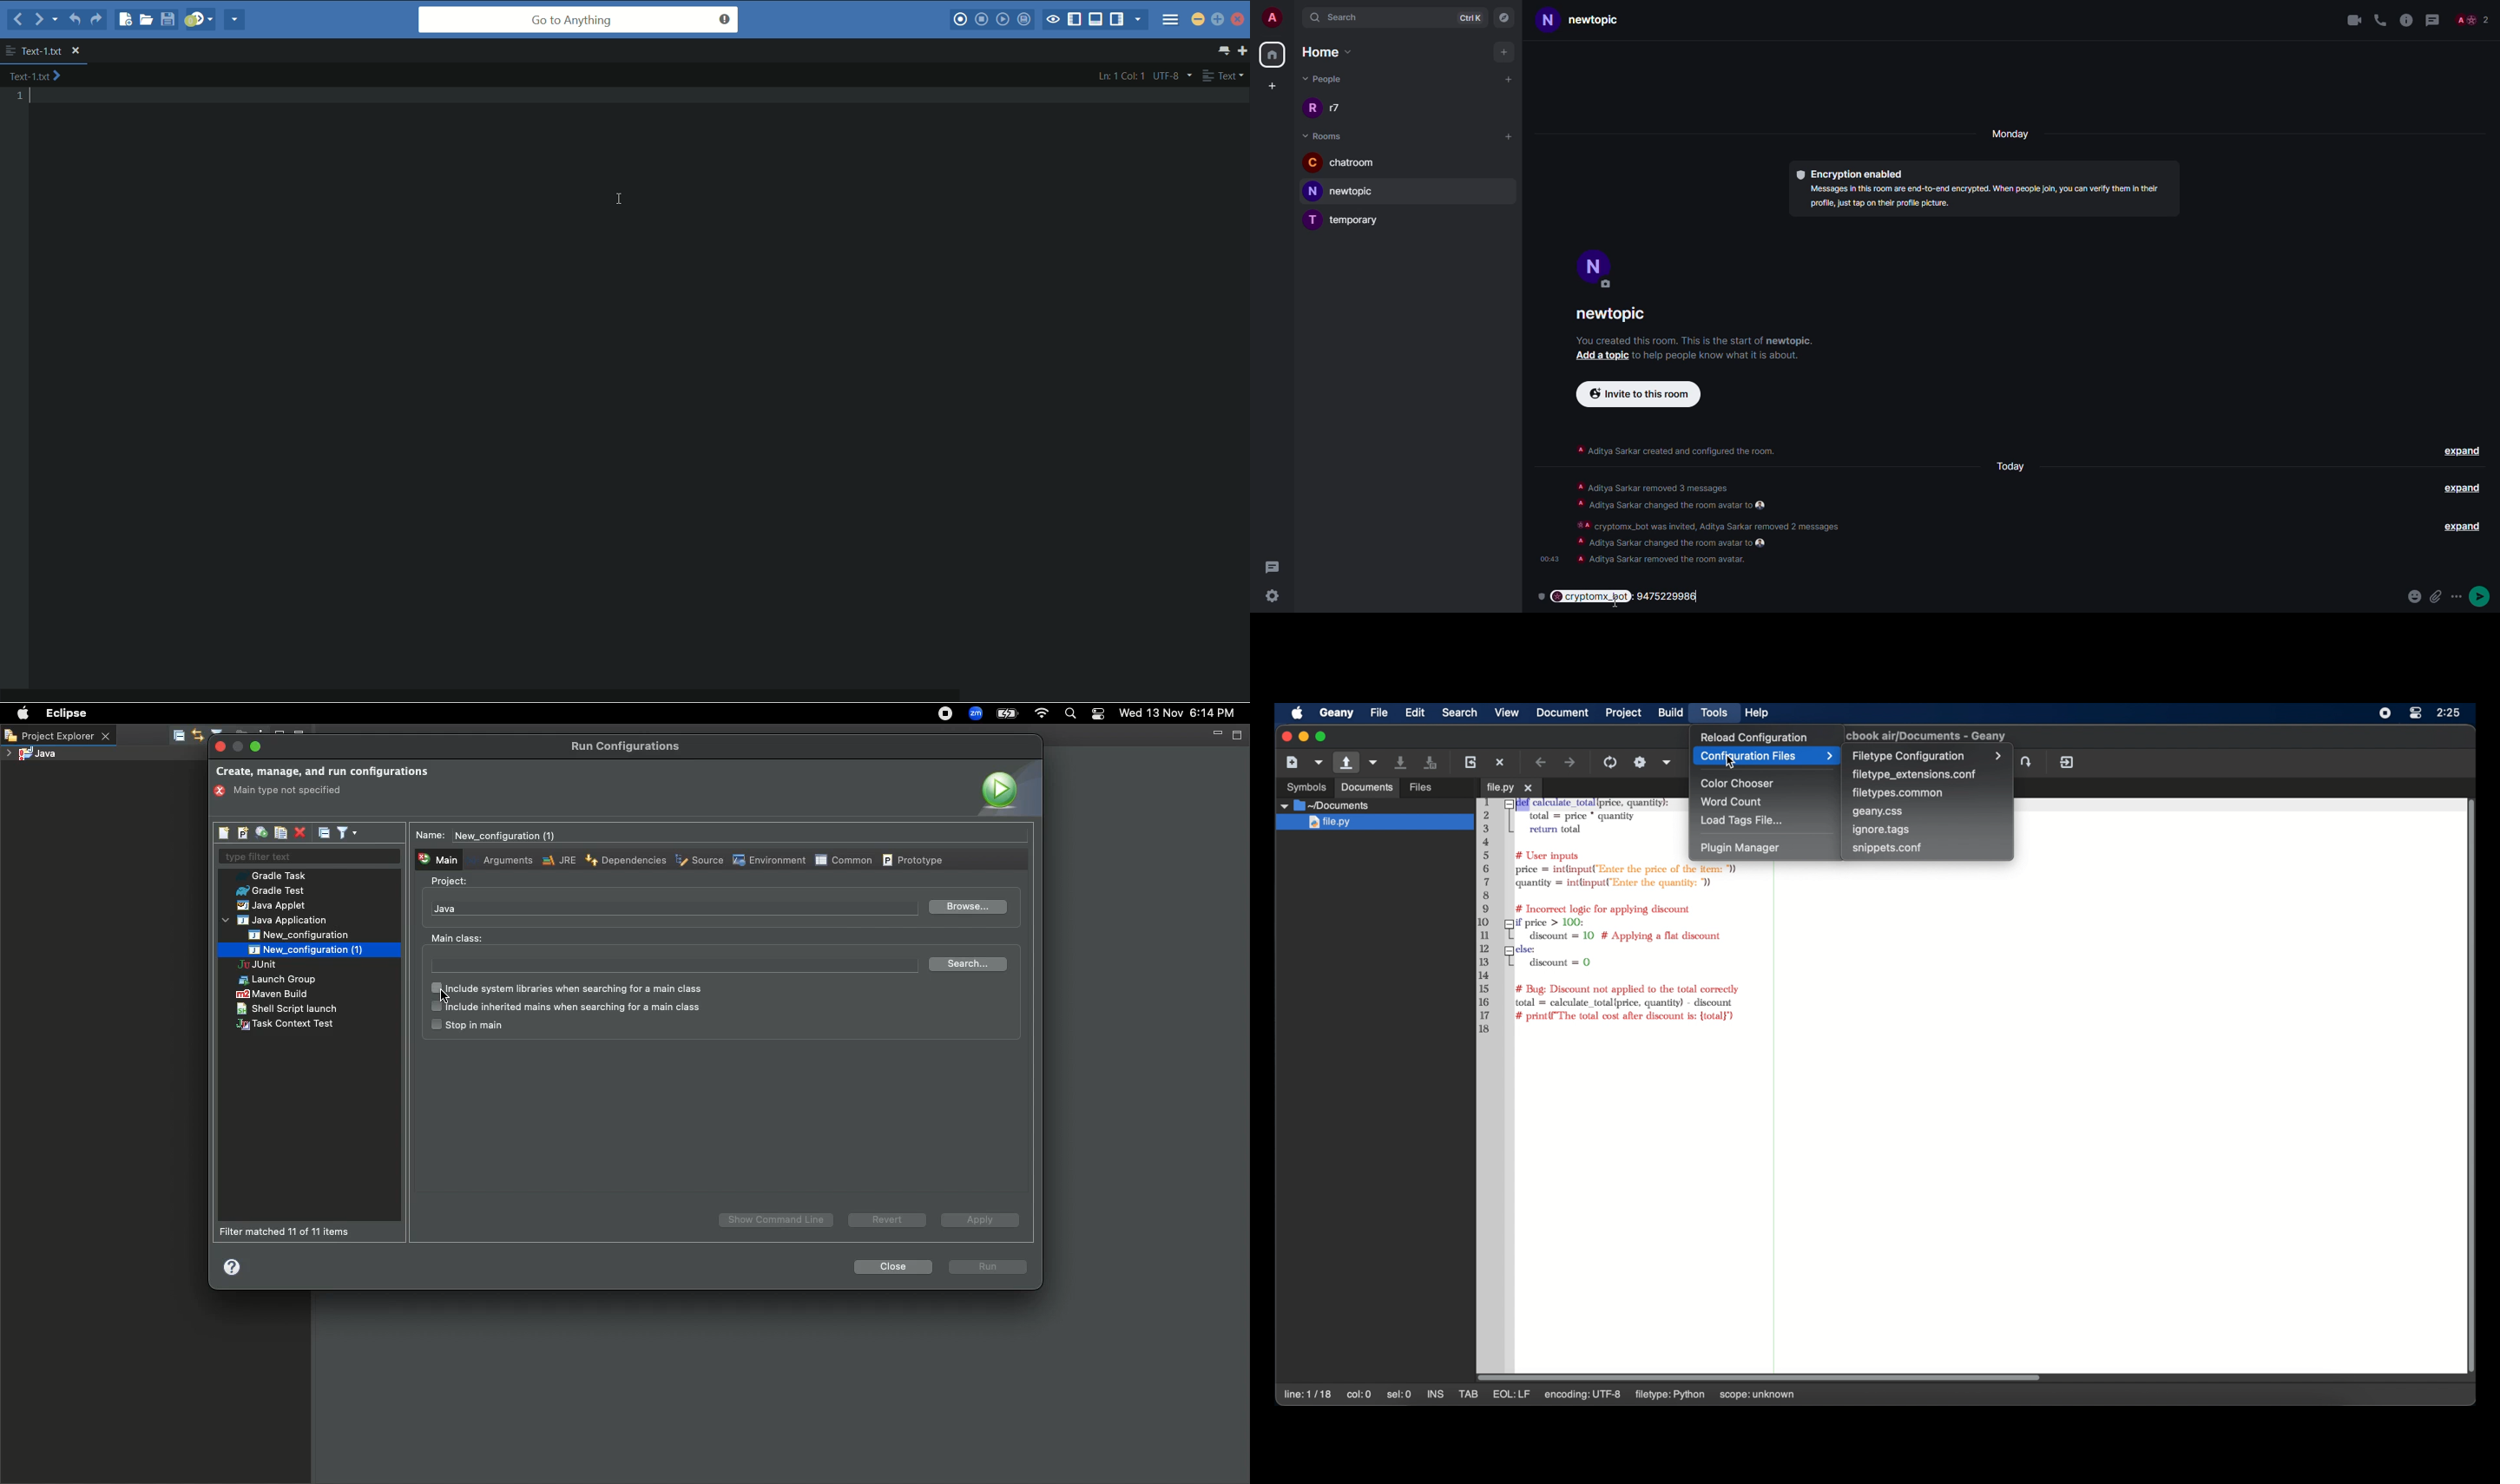 The image size is (2520, 1484). What do you see at coordinates (1346, 191) in the screenshot?
I see `newtopic` at bounding box center [1346, 191].